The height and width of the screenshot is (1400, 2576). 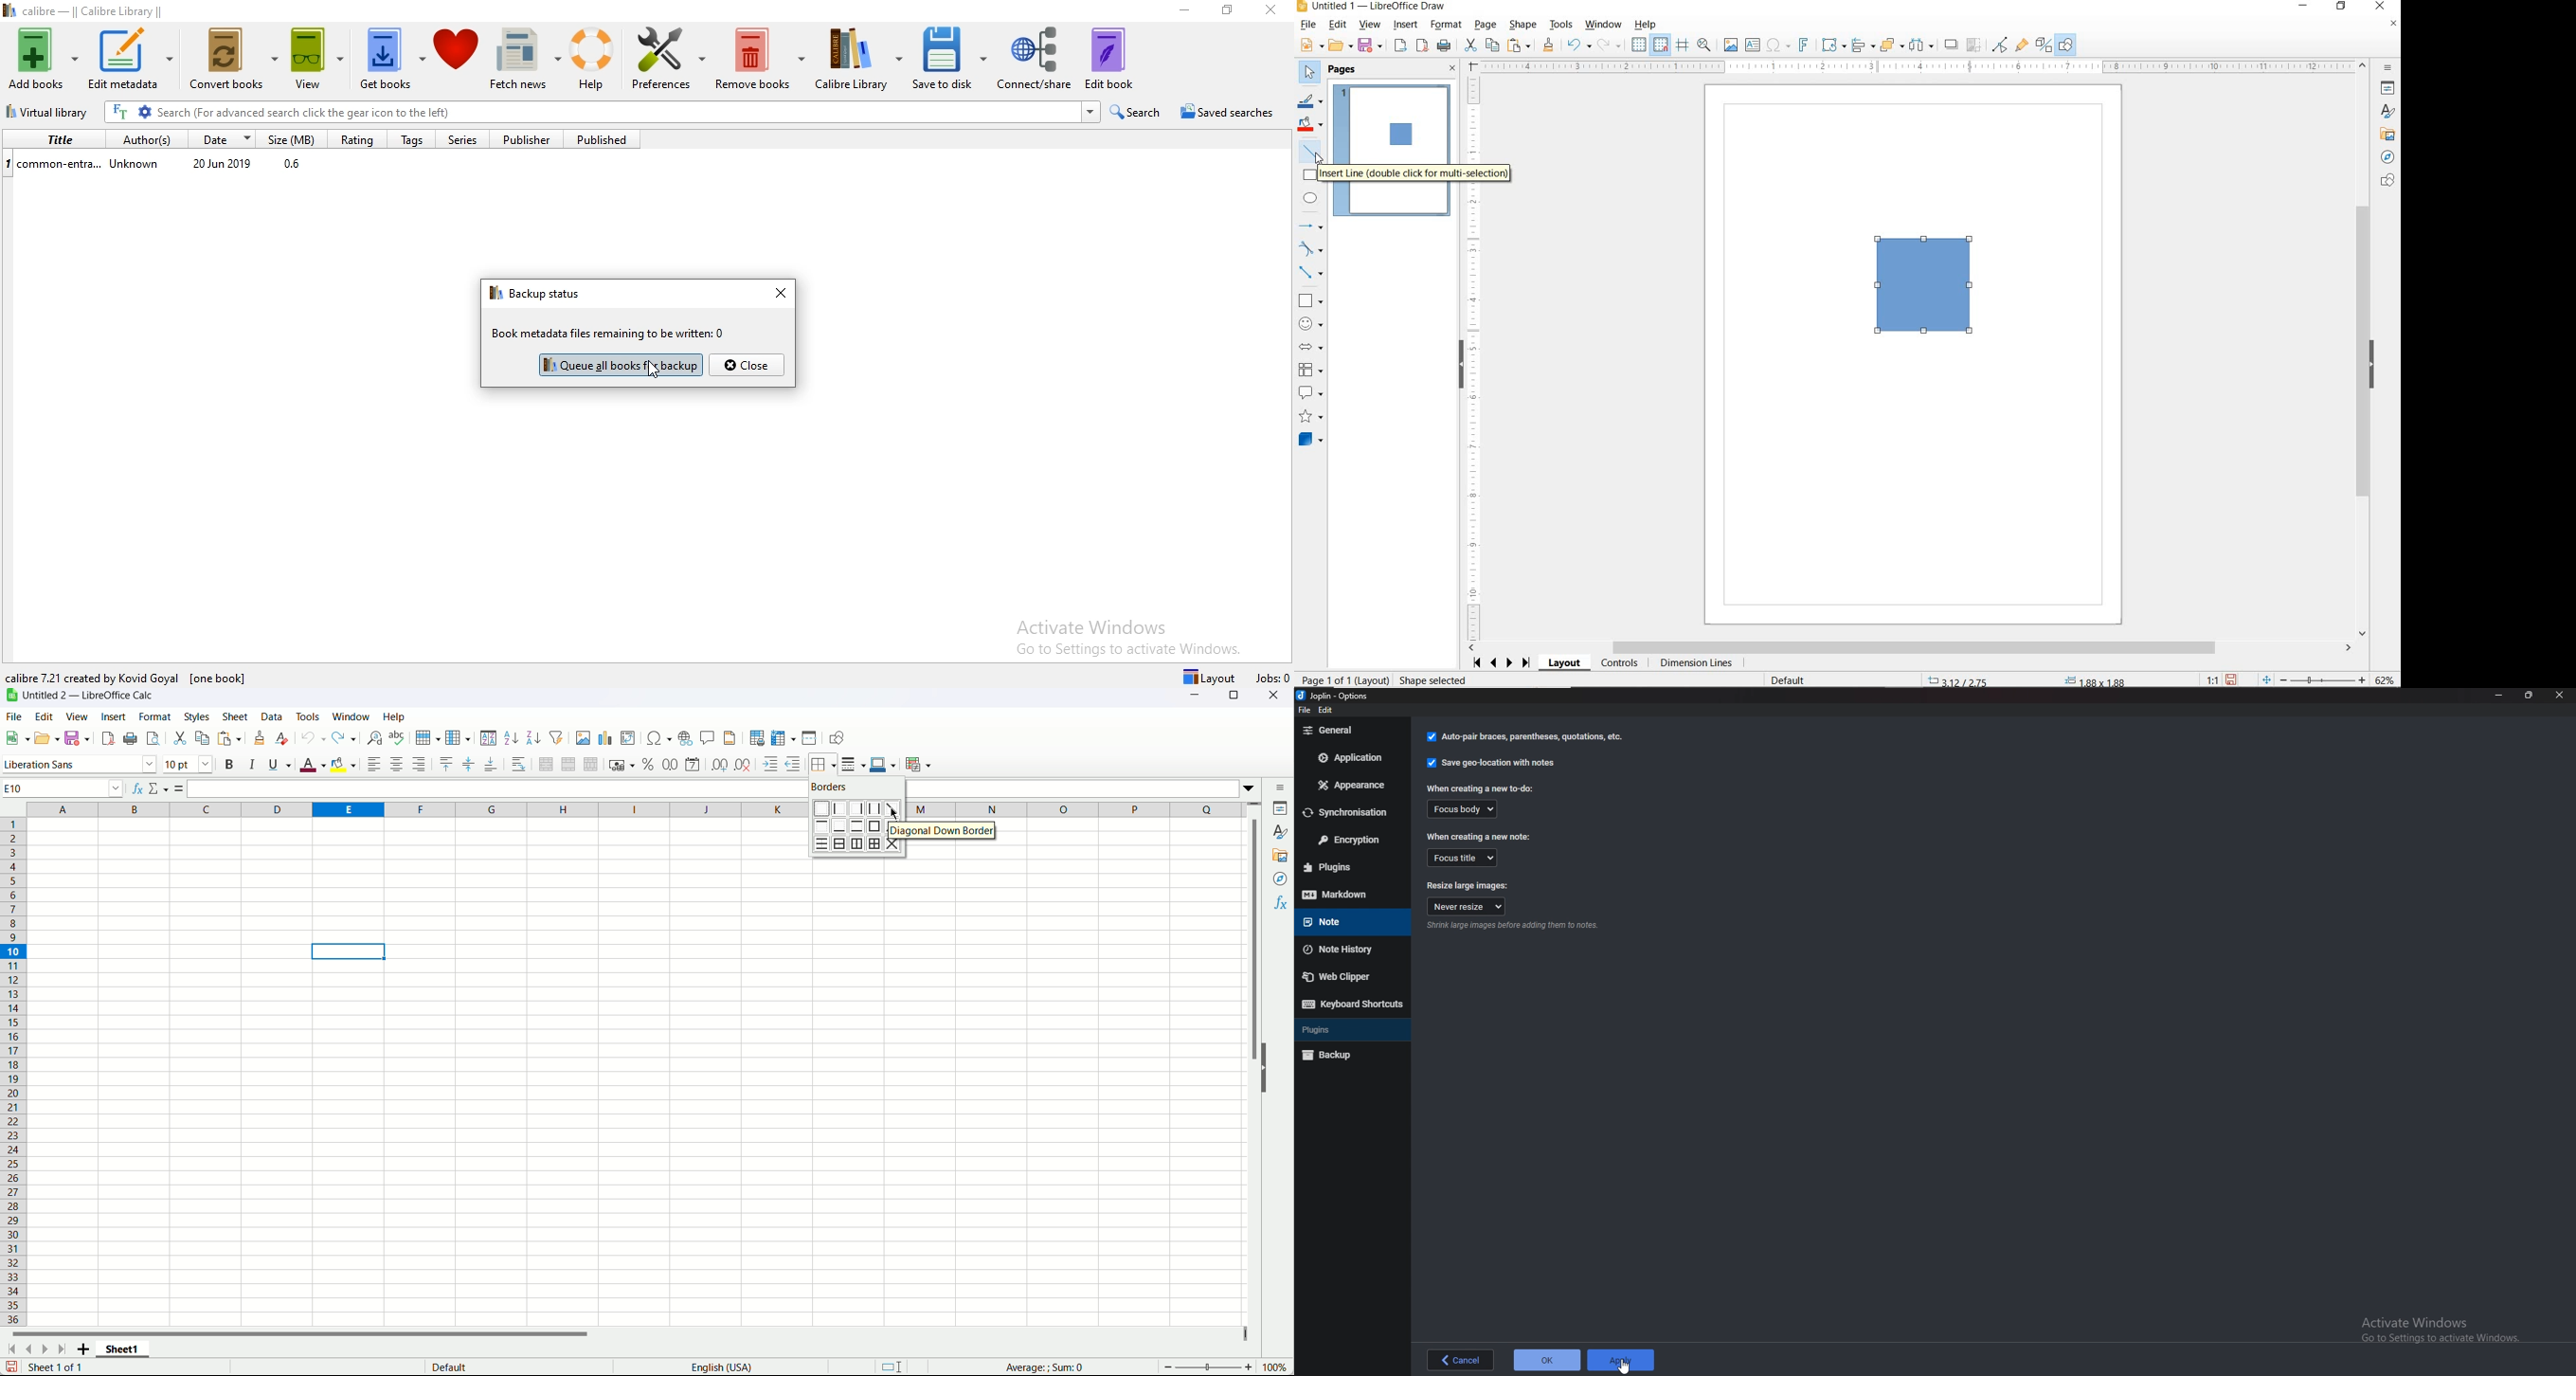 What do you see at coordinates (1281, 832) in the screenshot?
I see `Styles` at bounding box center [1281, 832].